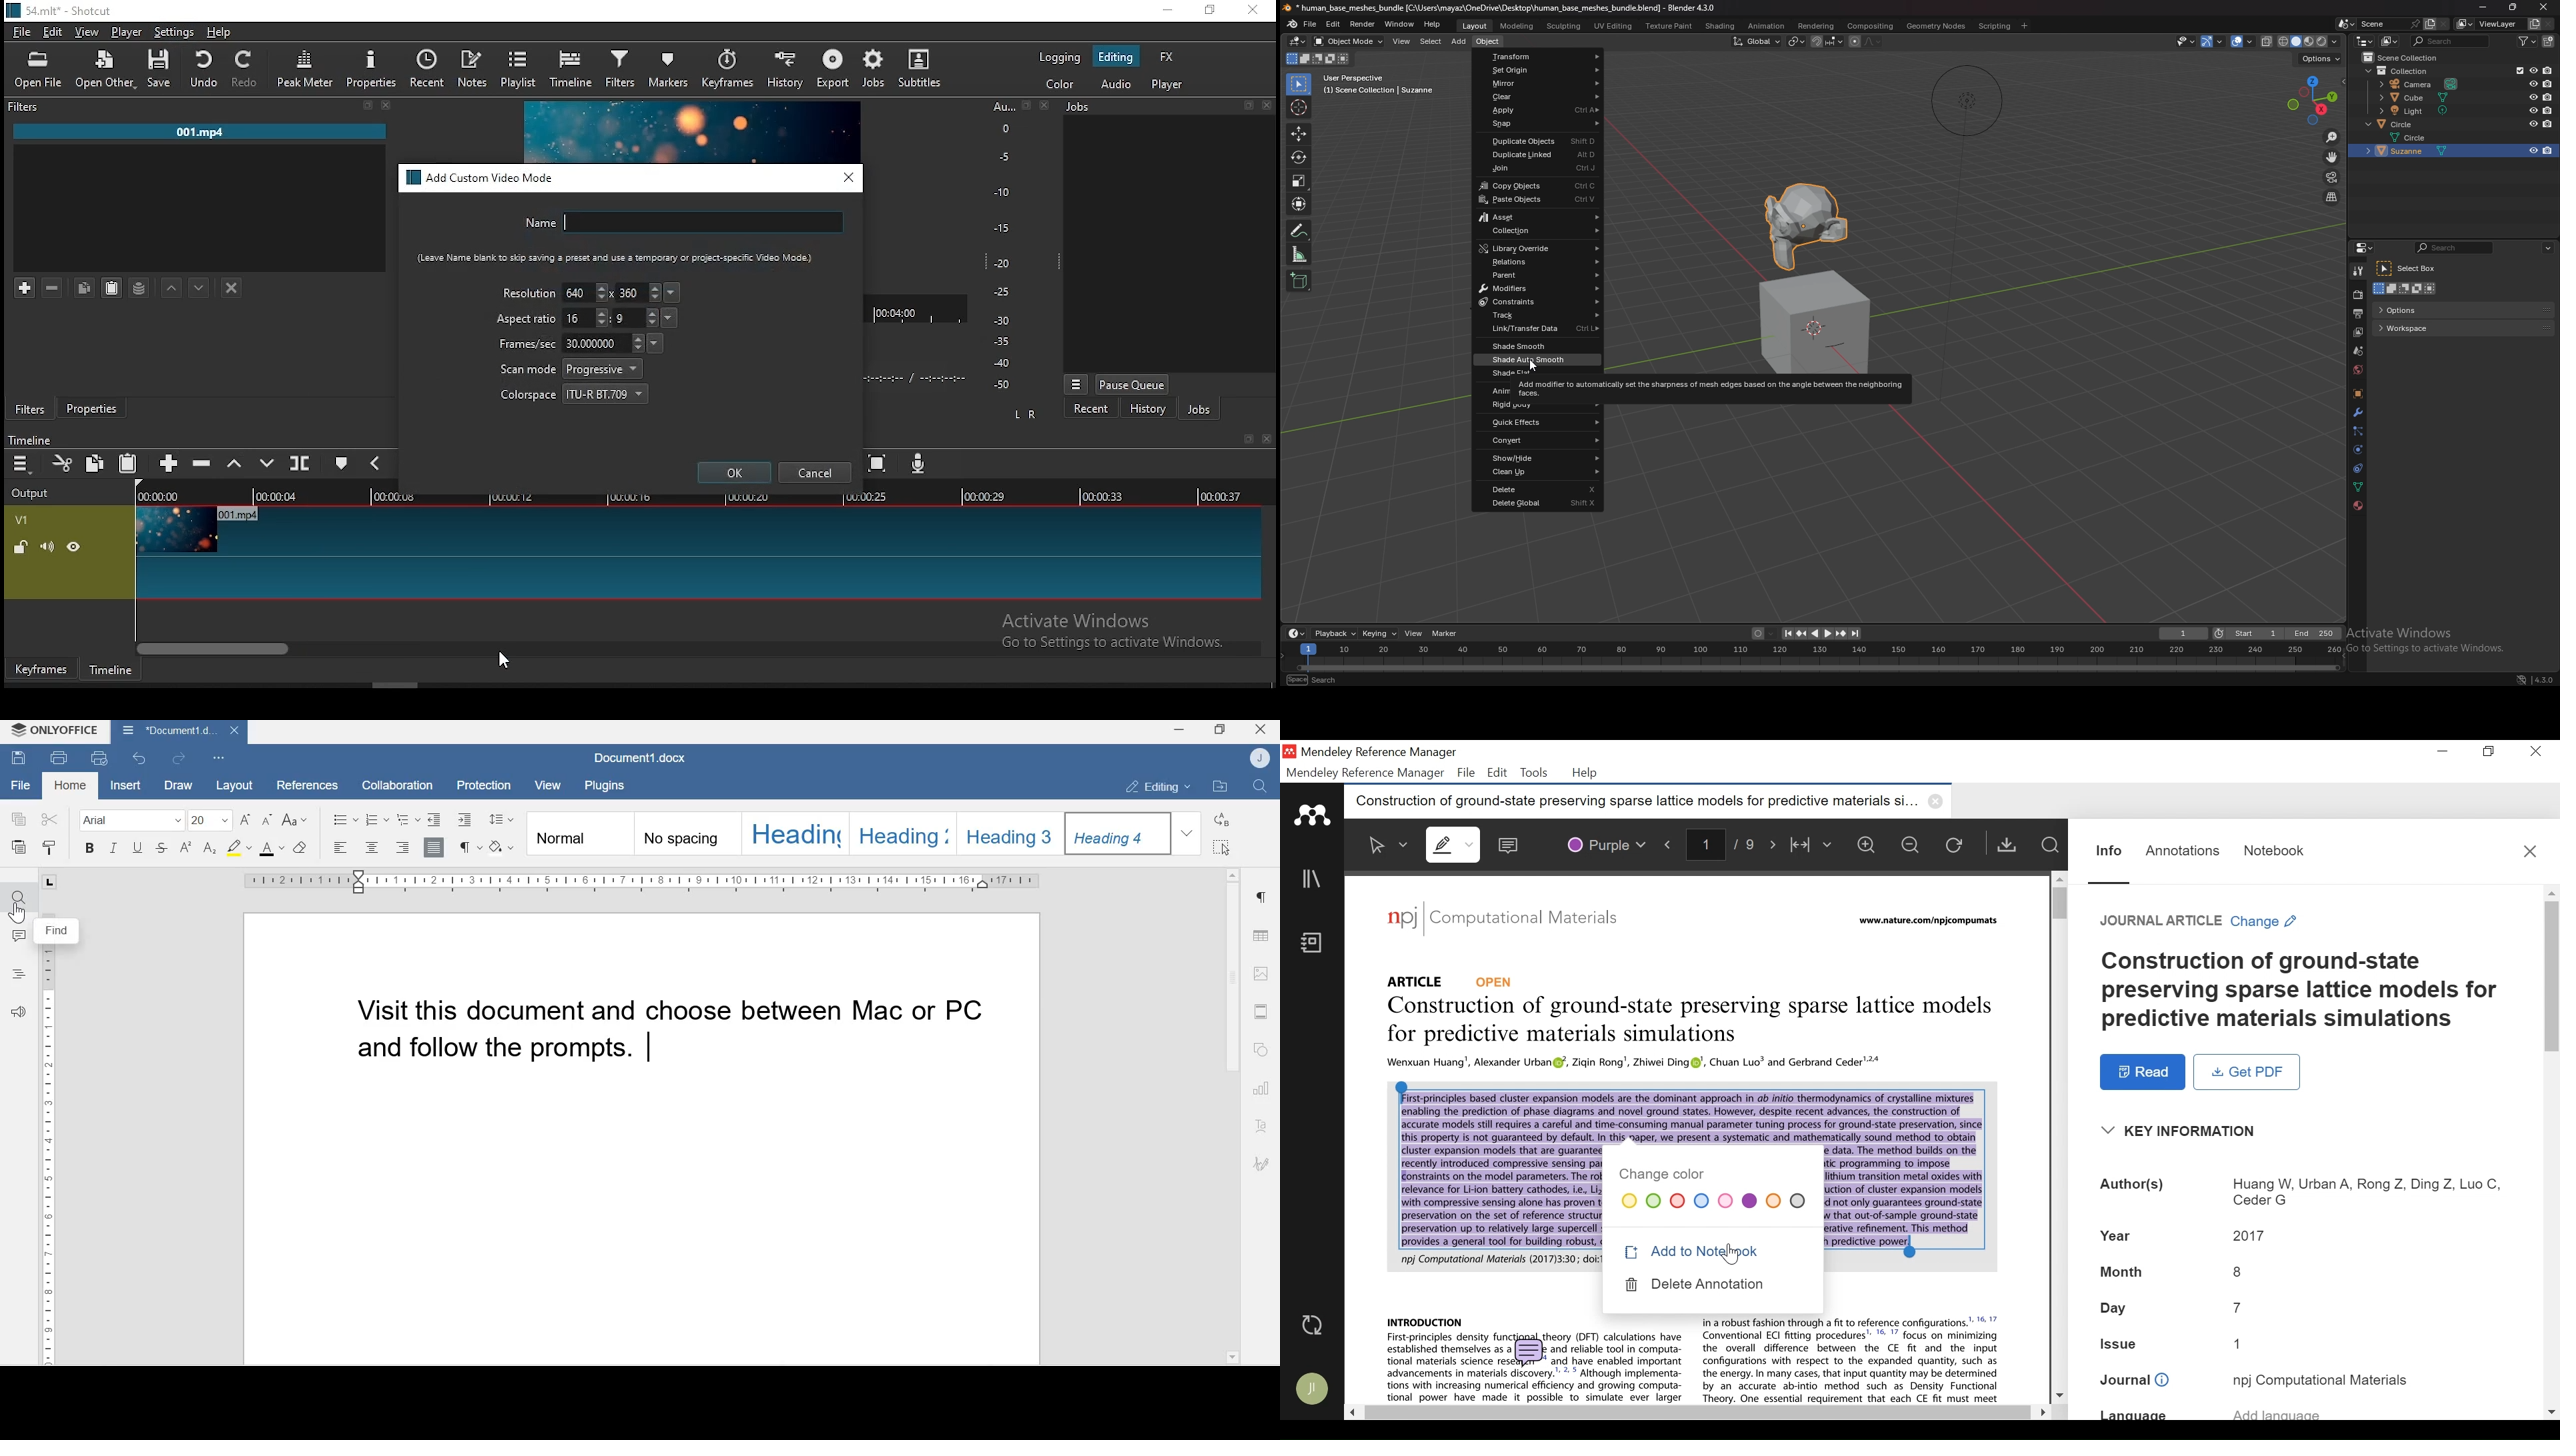  I want to click on clean up, so click(1539, 472).